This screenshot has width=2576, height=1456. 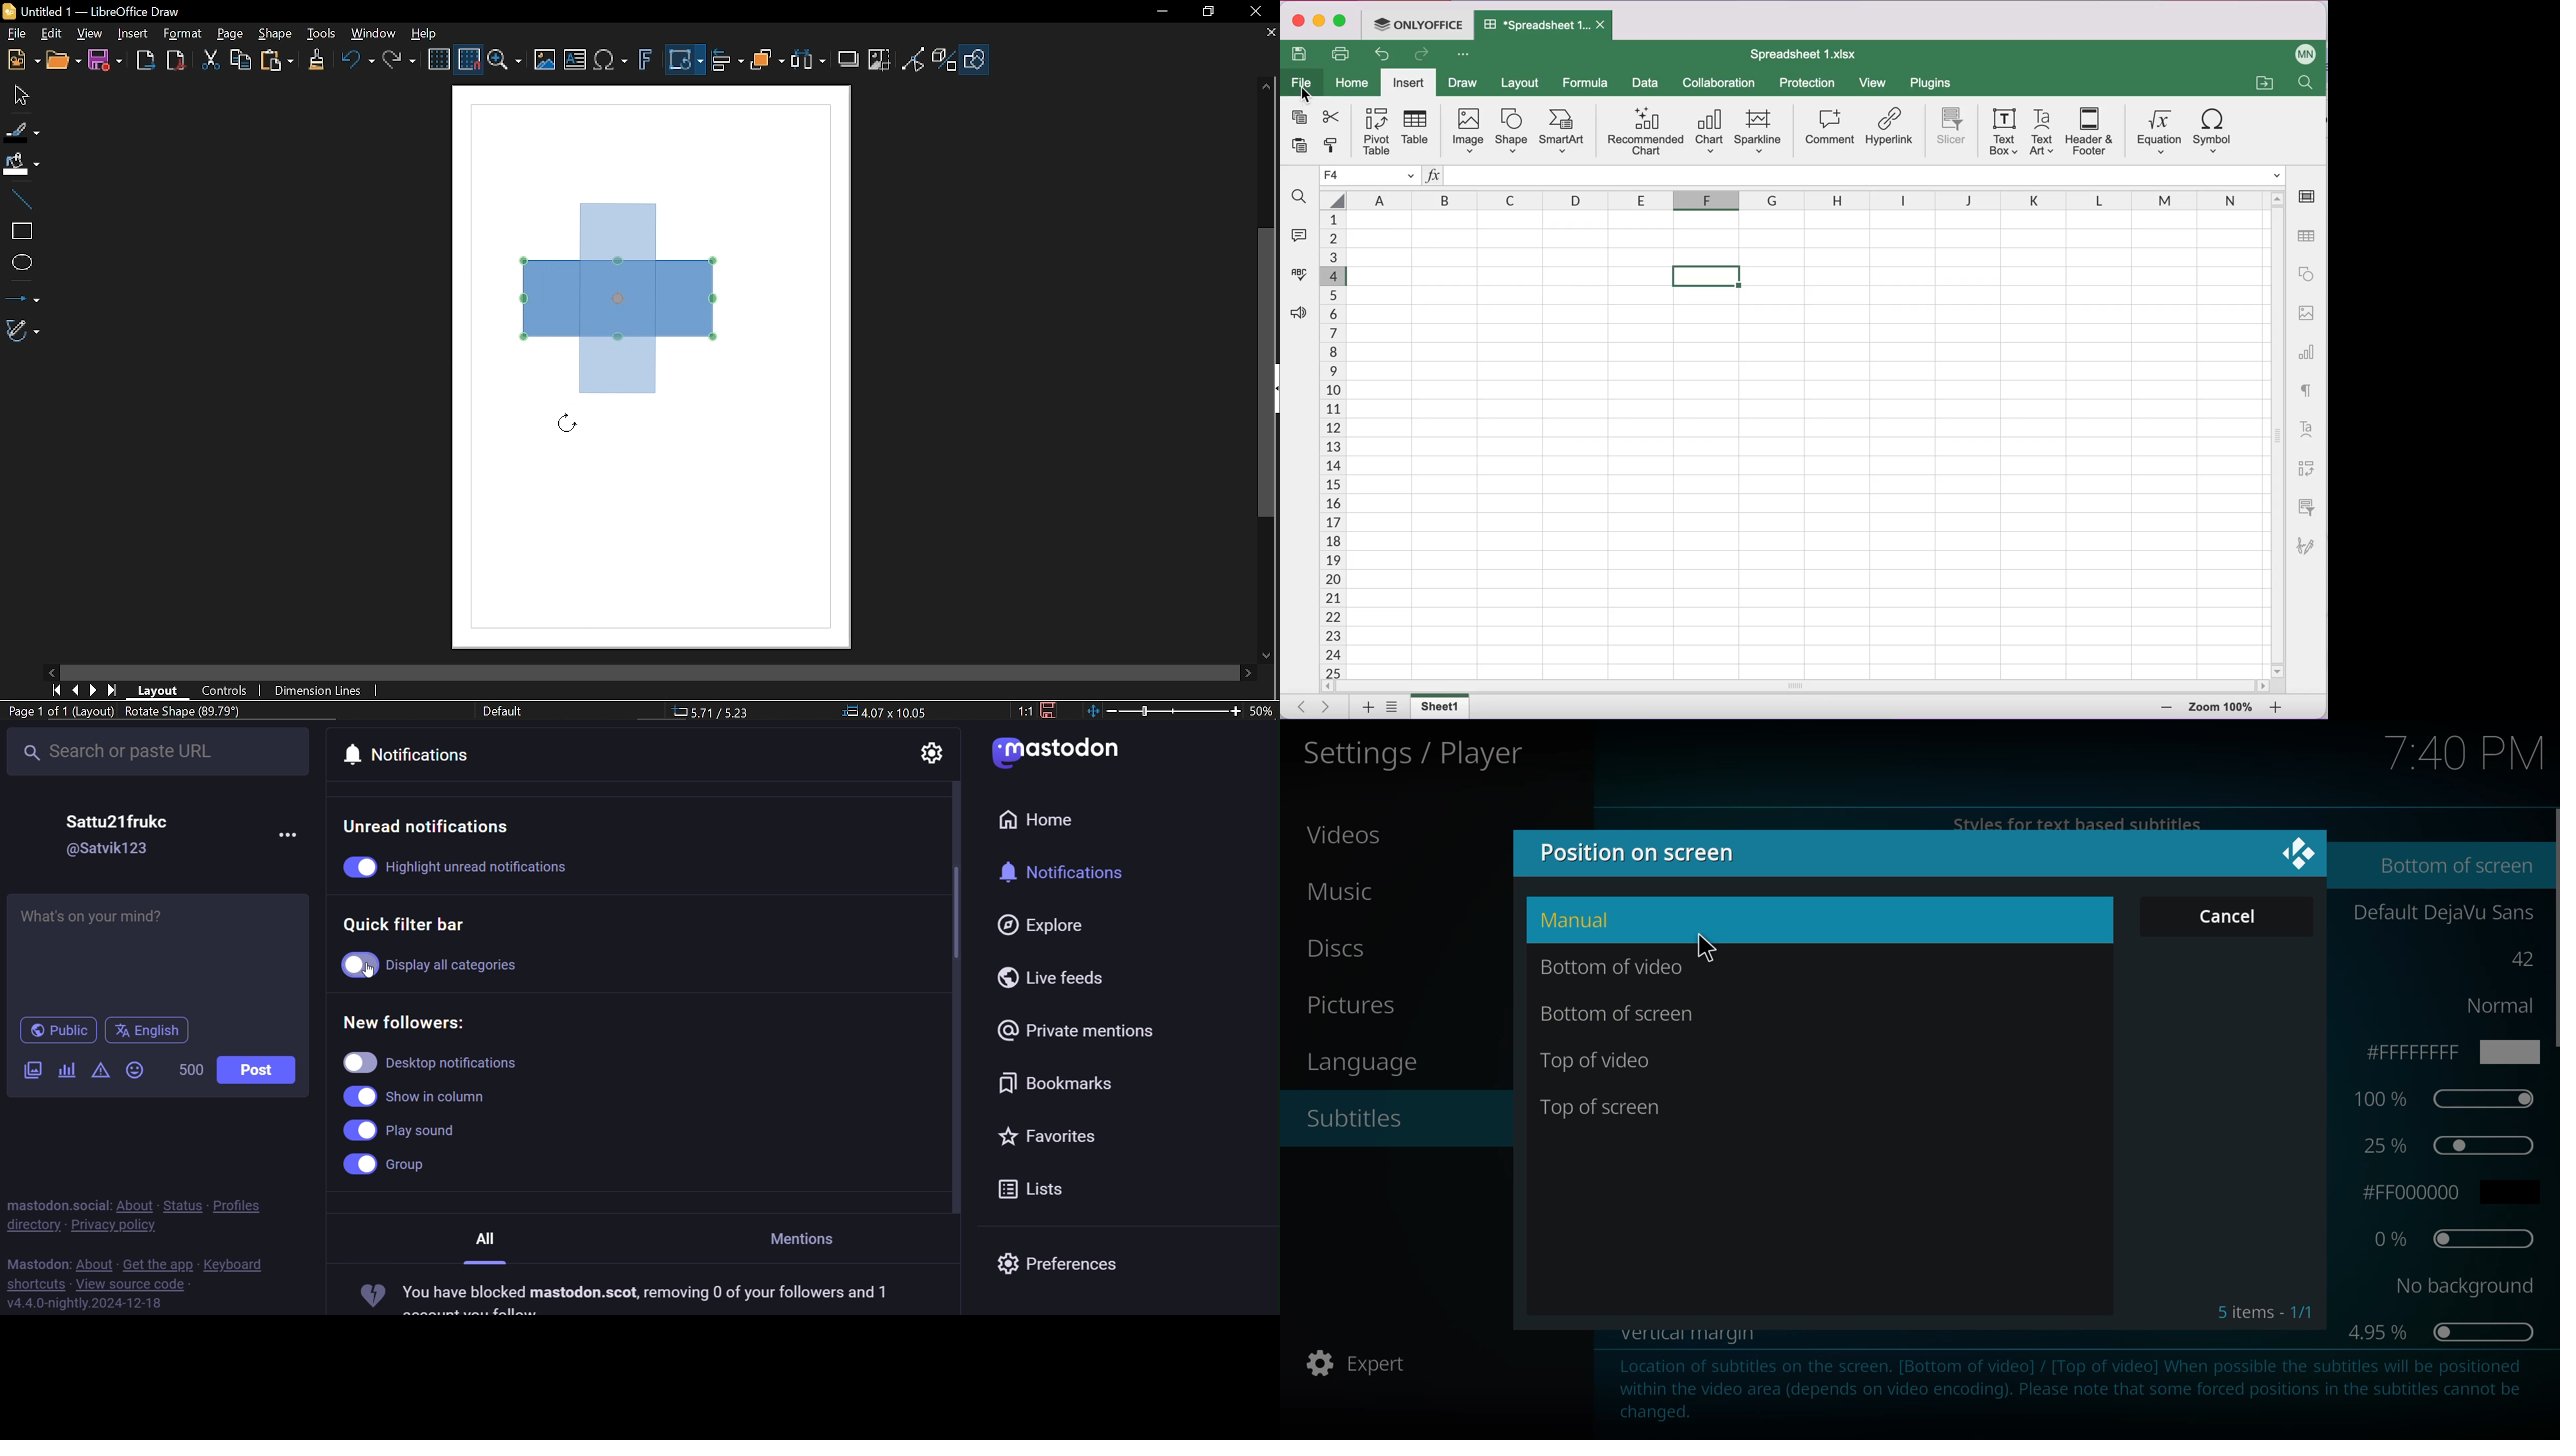 What do you see at coordinates (1380, 56) in the screenshot?
I see `backwards` at bounding box center [1380, 56].